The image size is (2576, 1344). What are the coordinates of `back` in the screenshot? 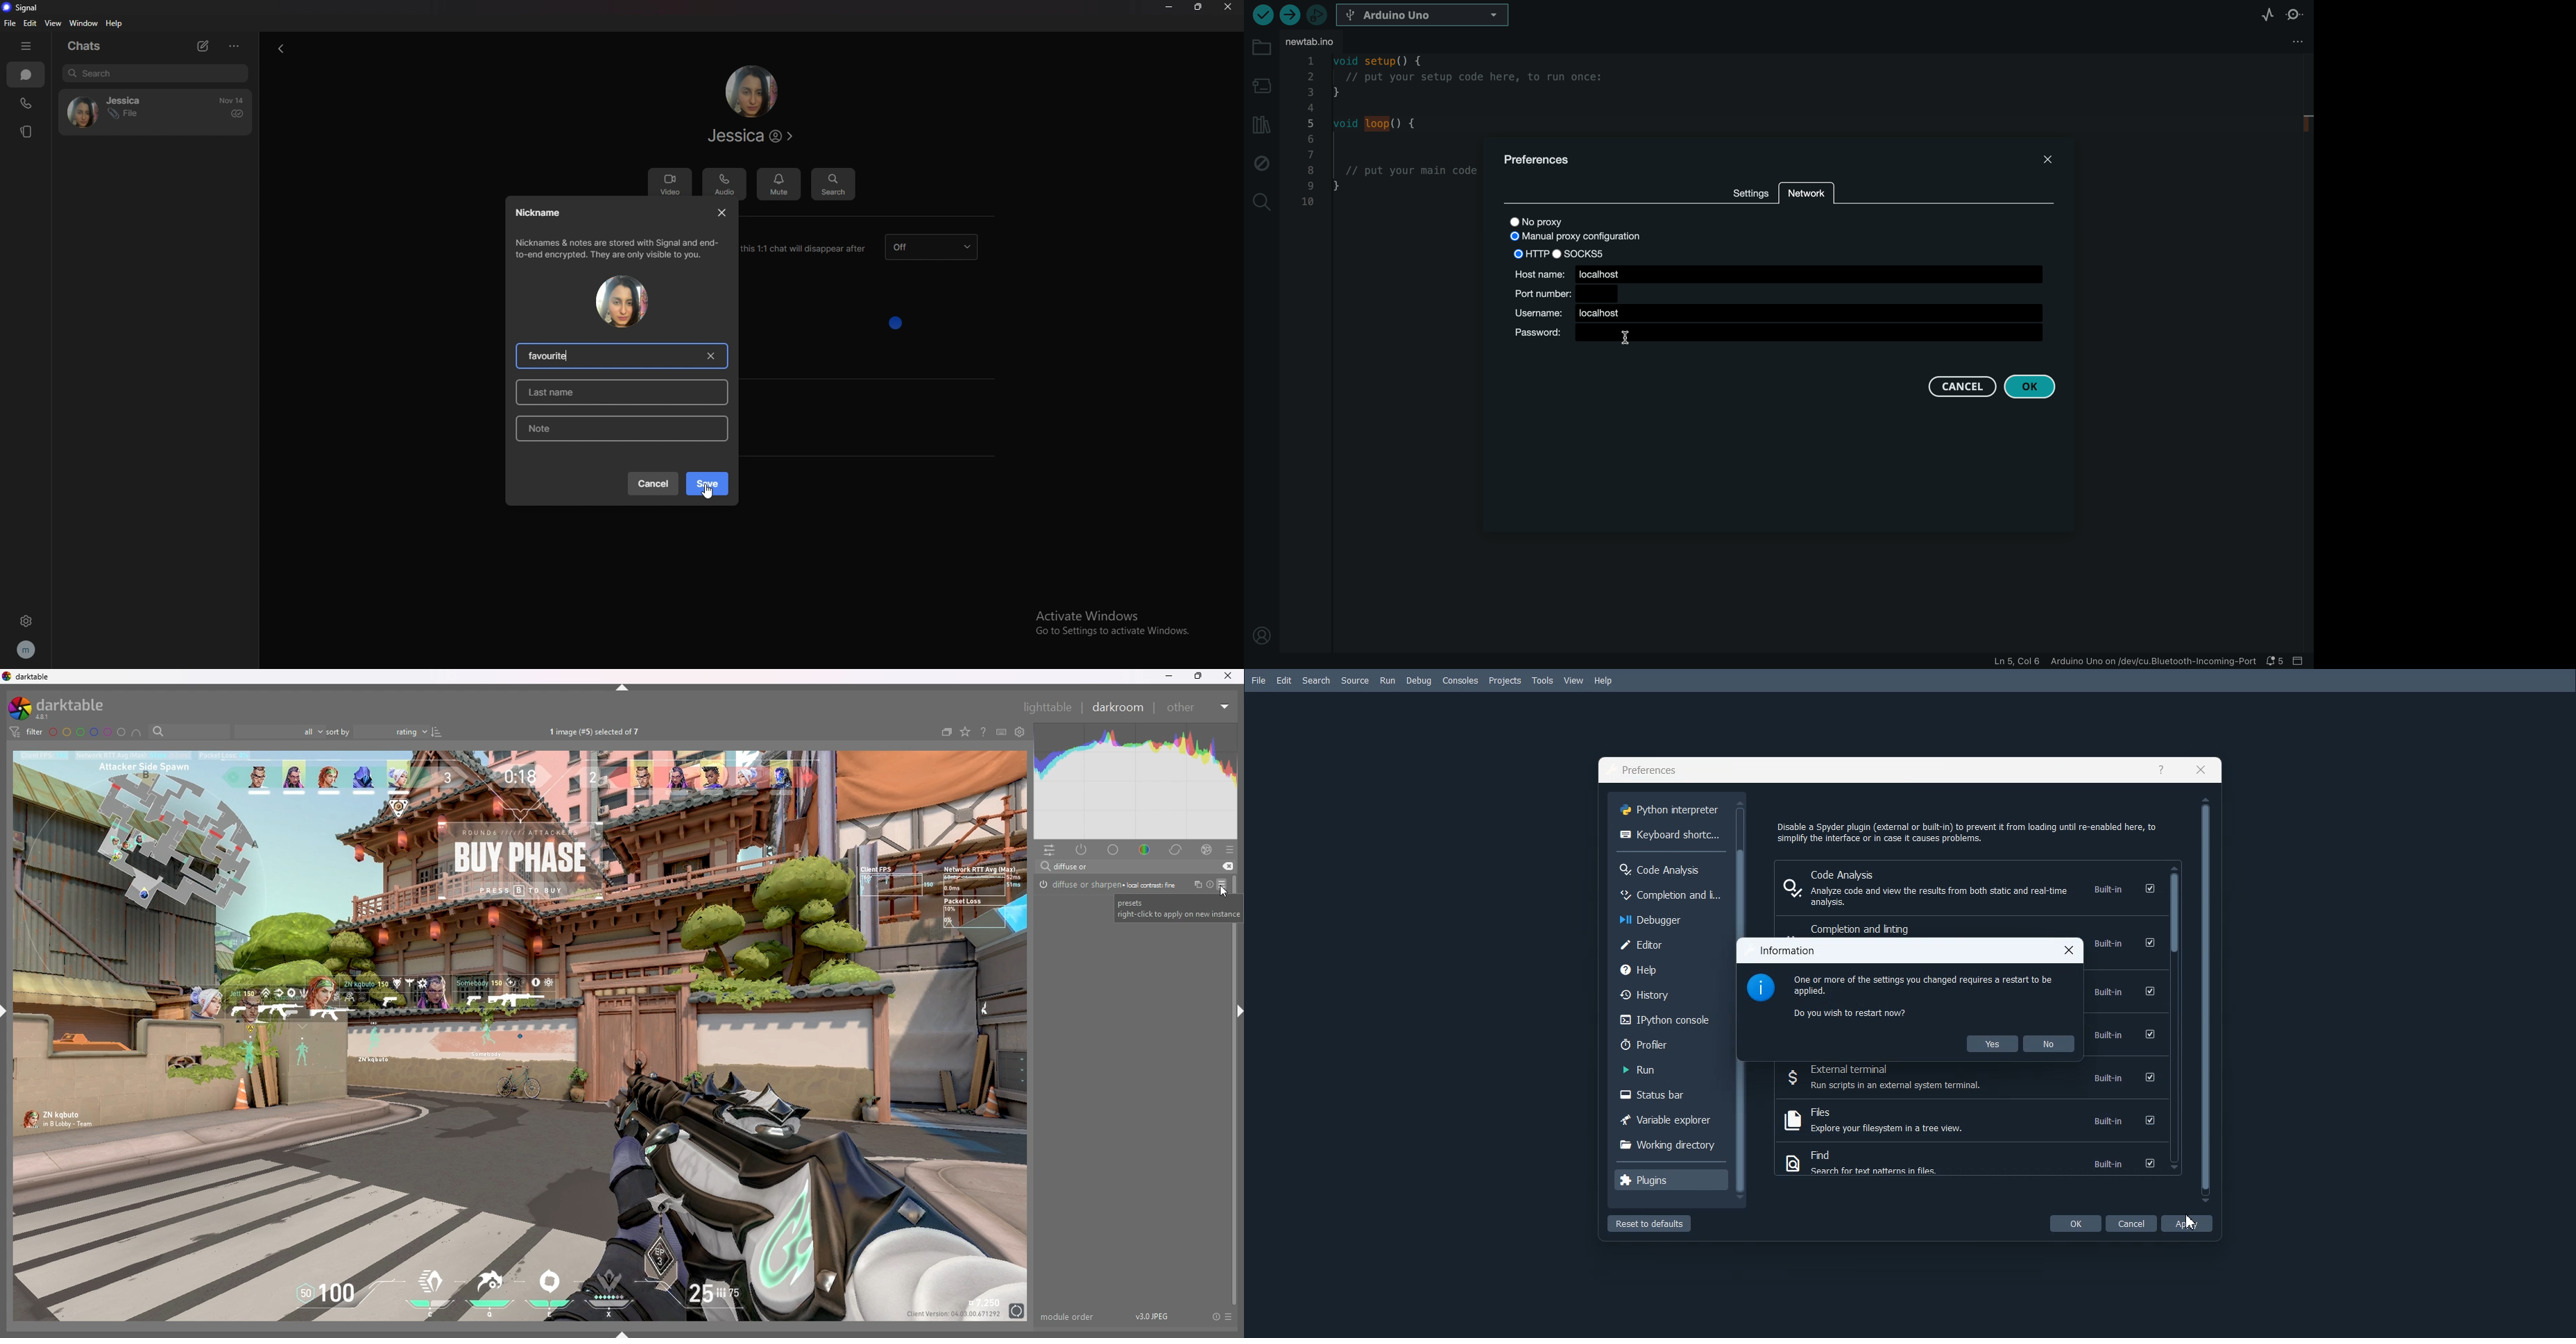 It's located at (281, 48).